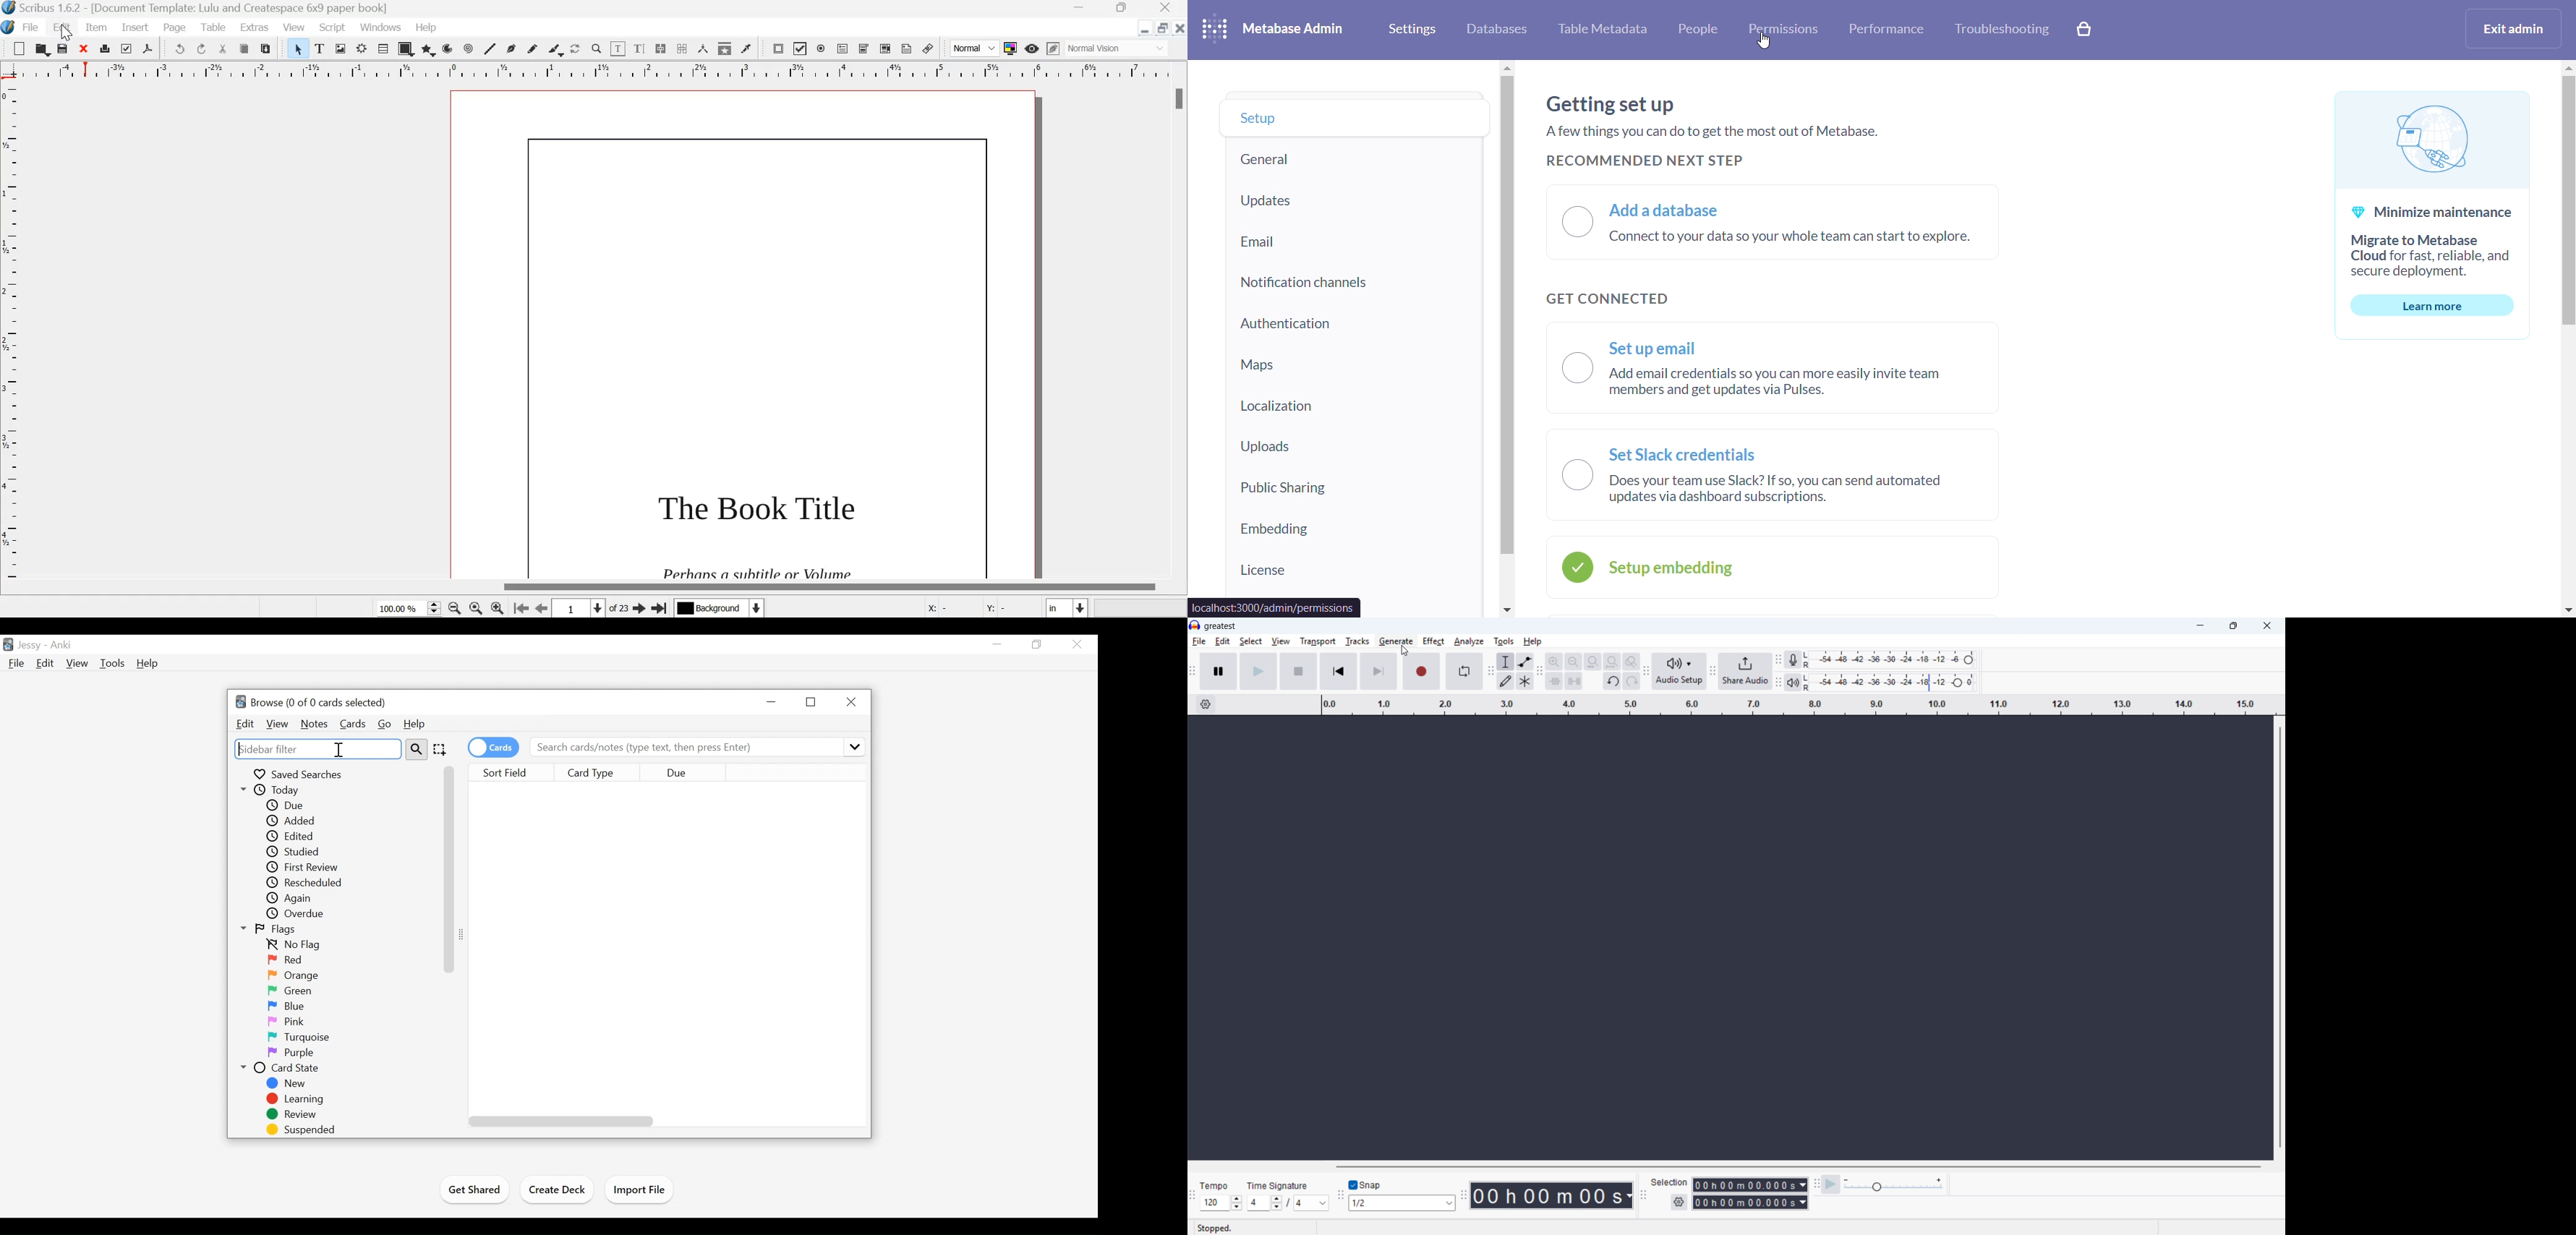  Describe the element at coordinates (1614, 105) in the screenshot. I see `getting setup` at that location.